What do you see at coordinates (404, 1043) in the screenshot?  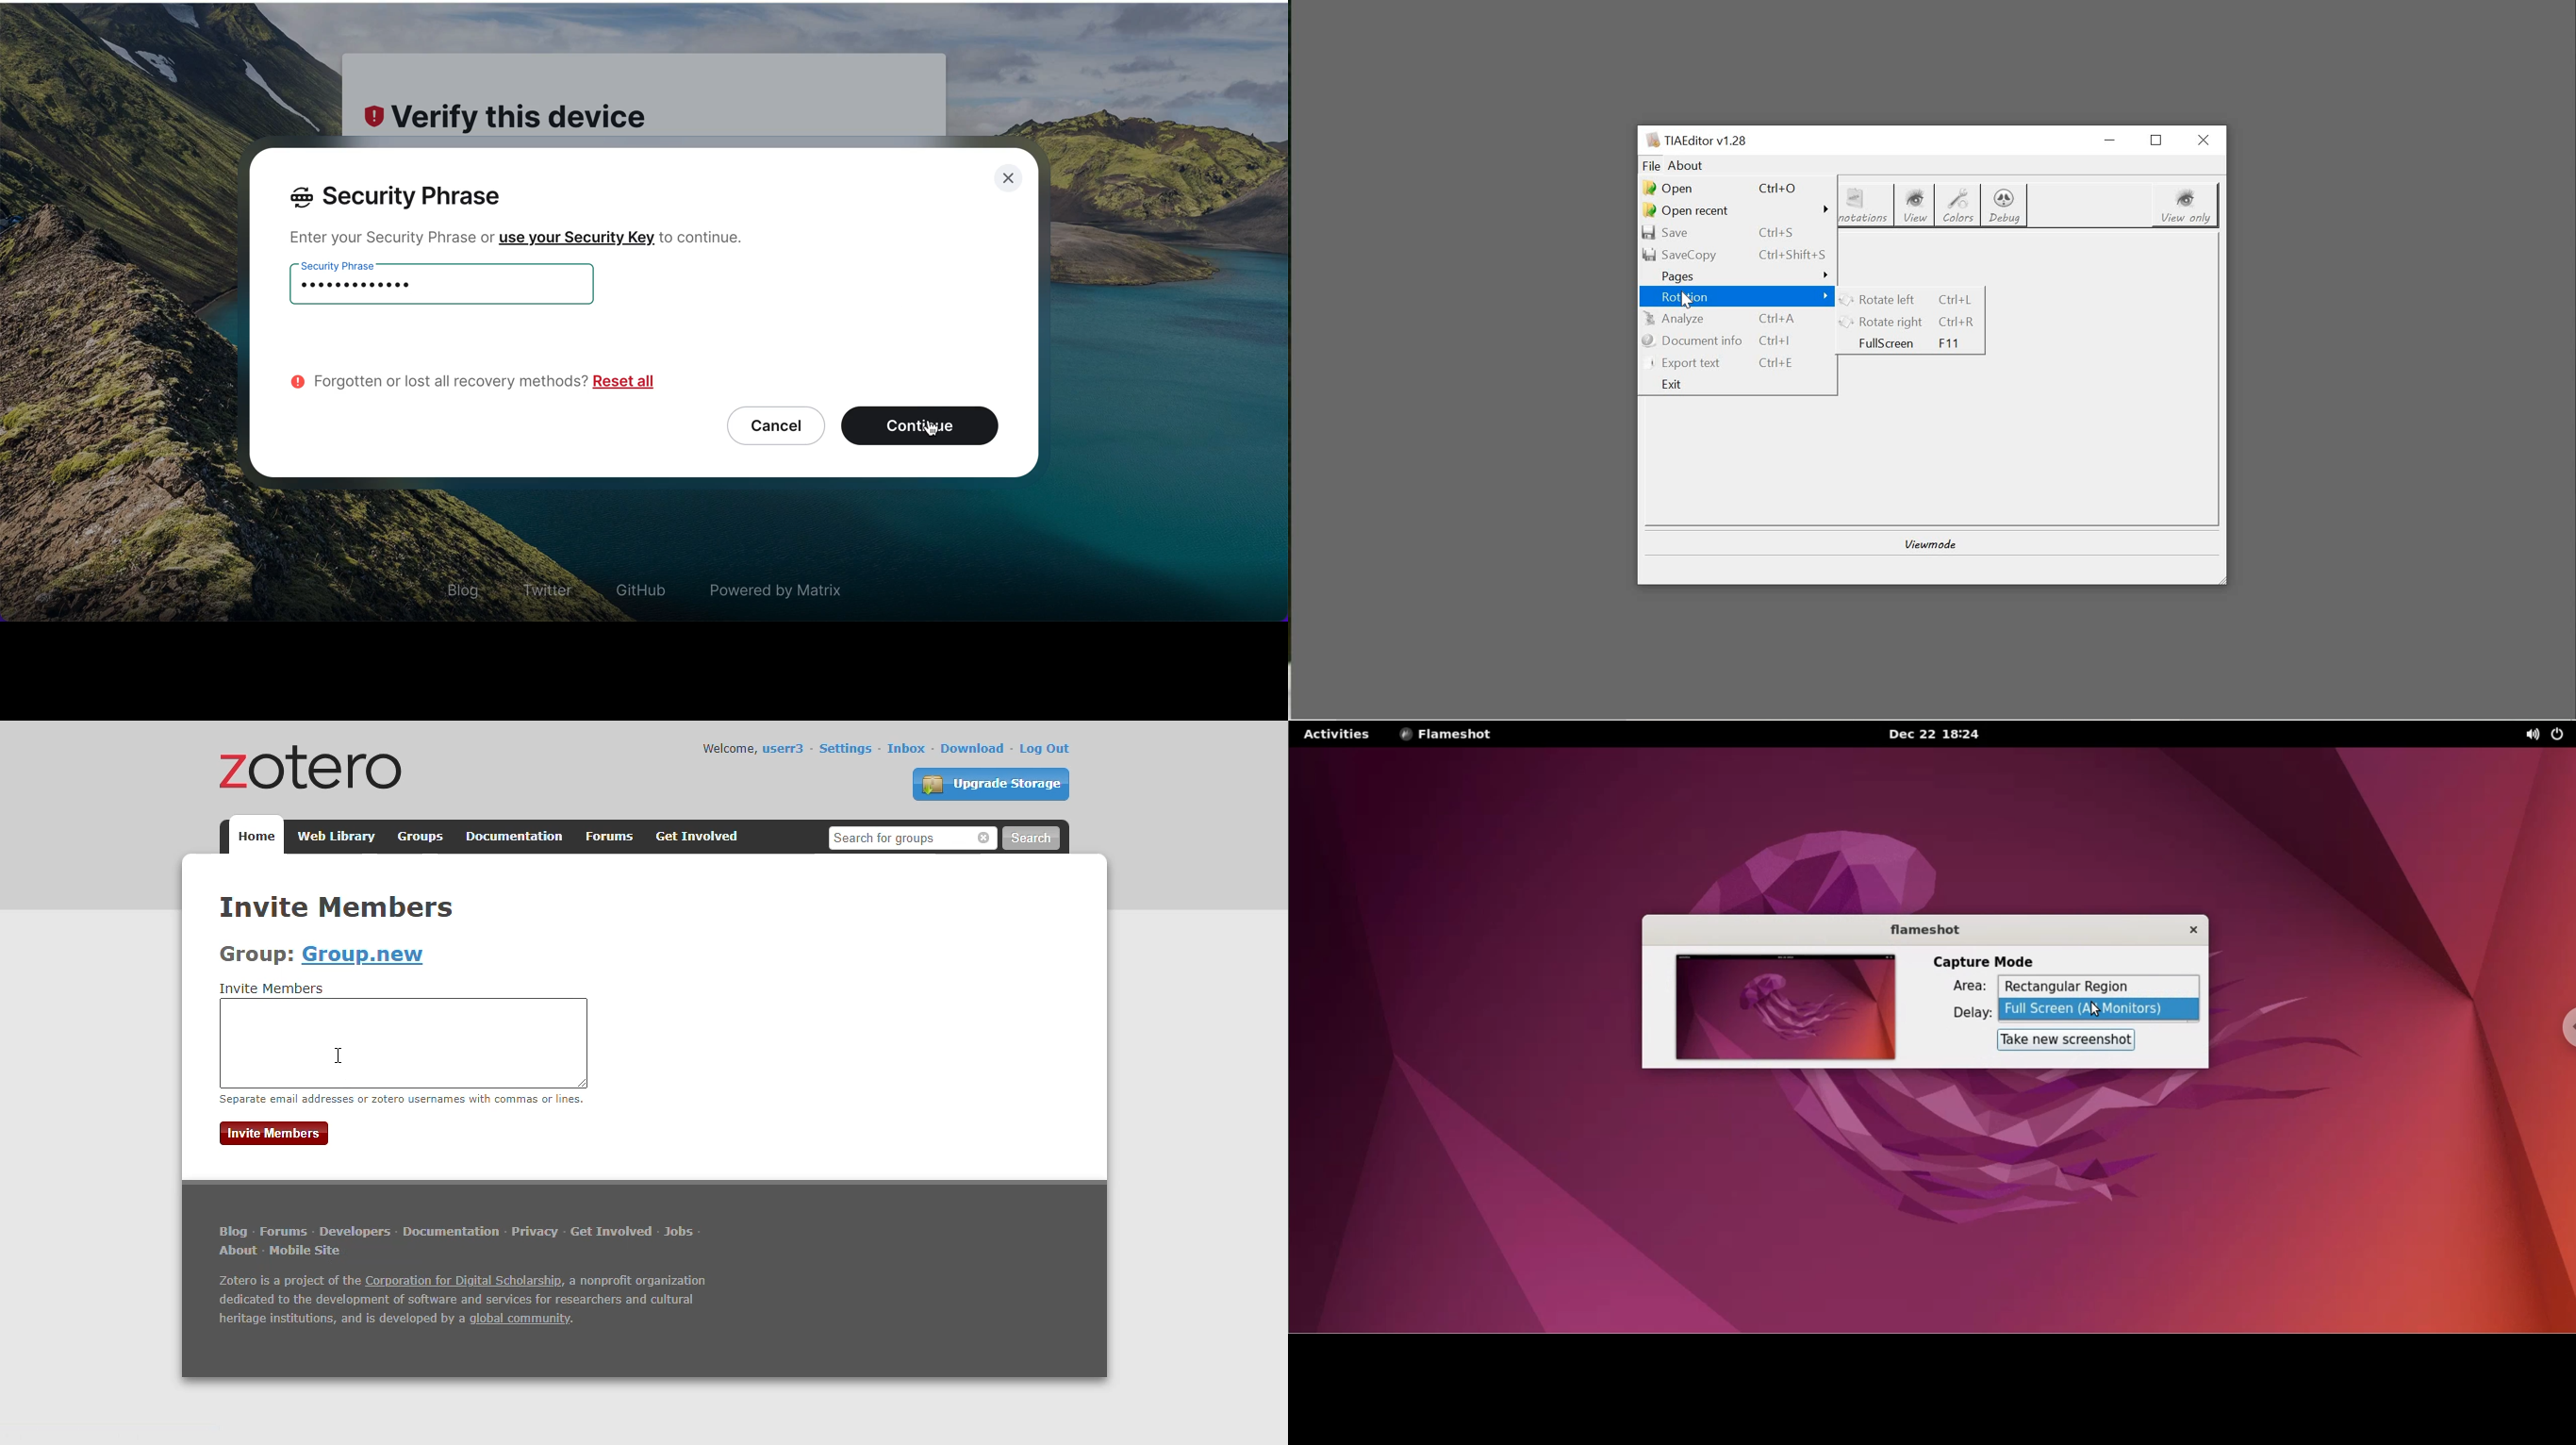 I see `input box` at bounding box center [404, 1043].